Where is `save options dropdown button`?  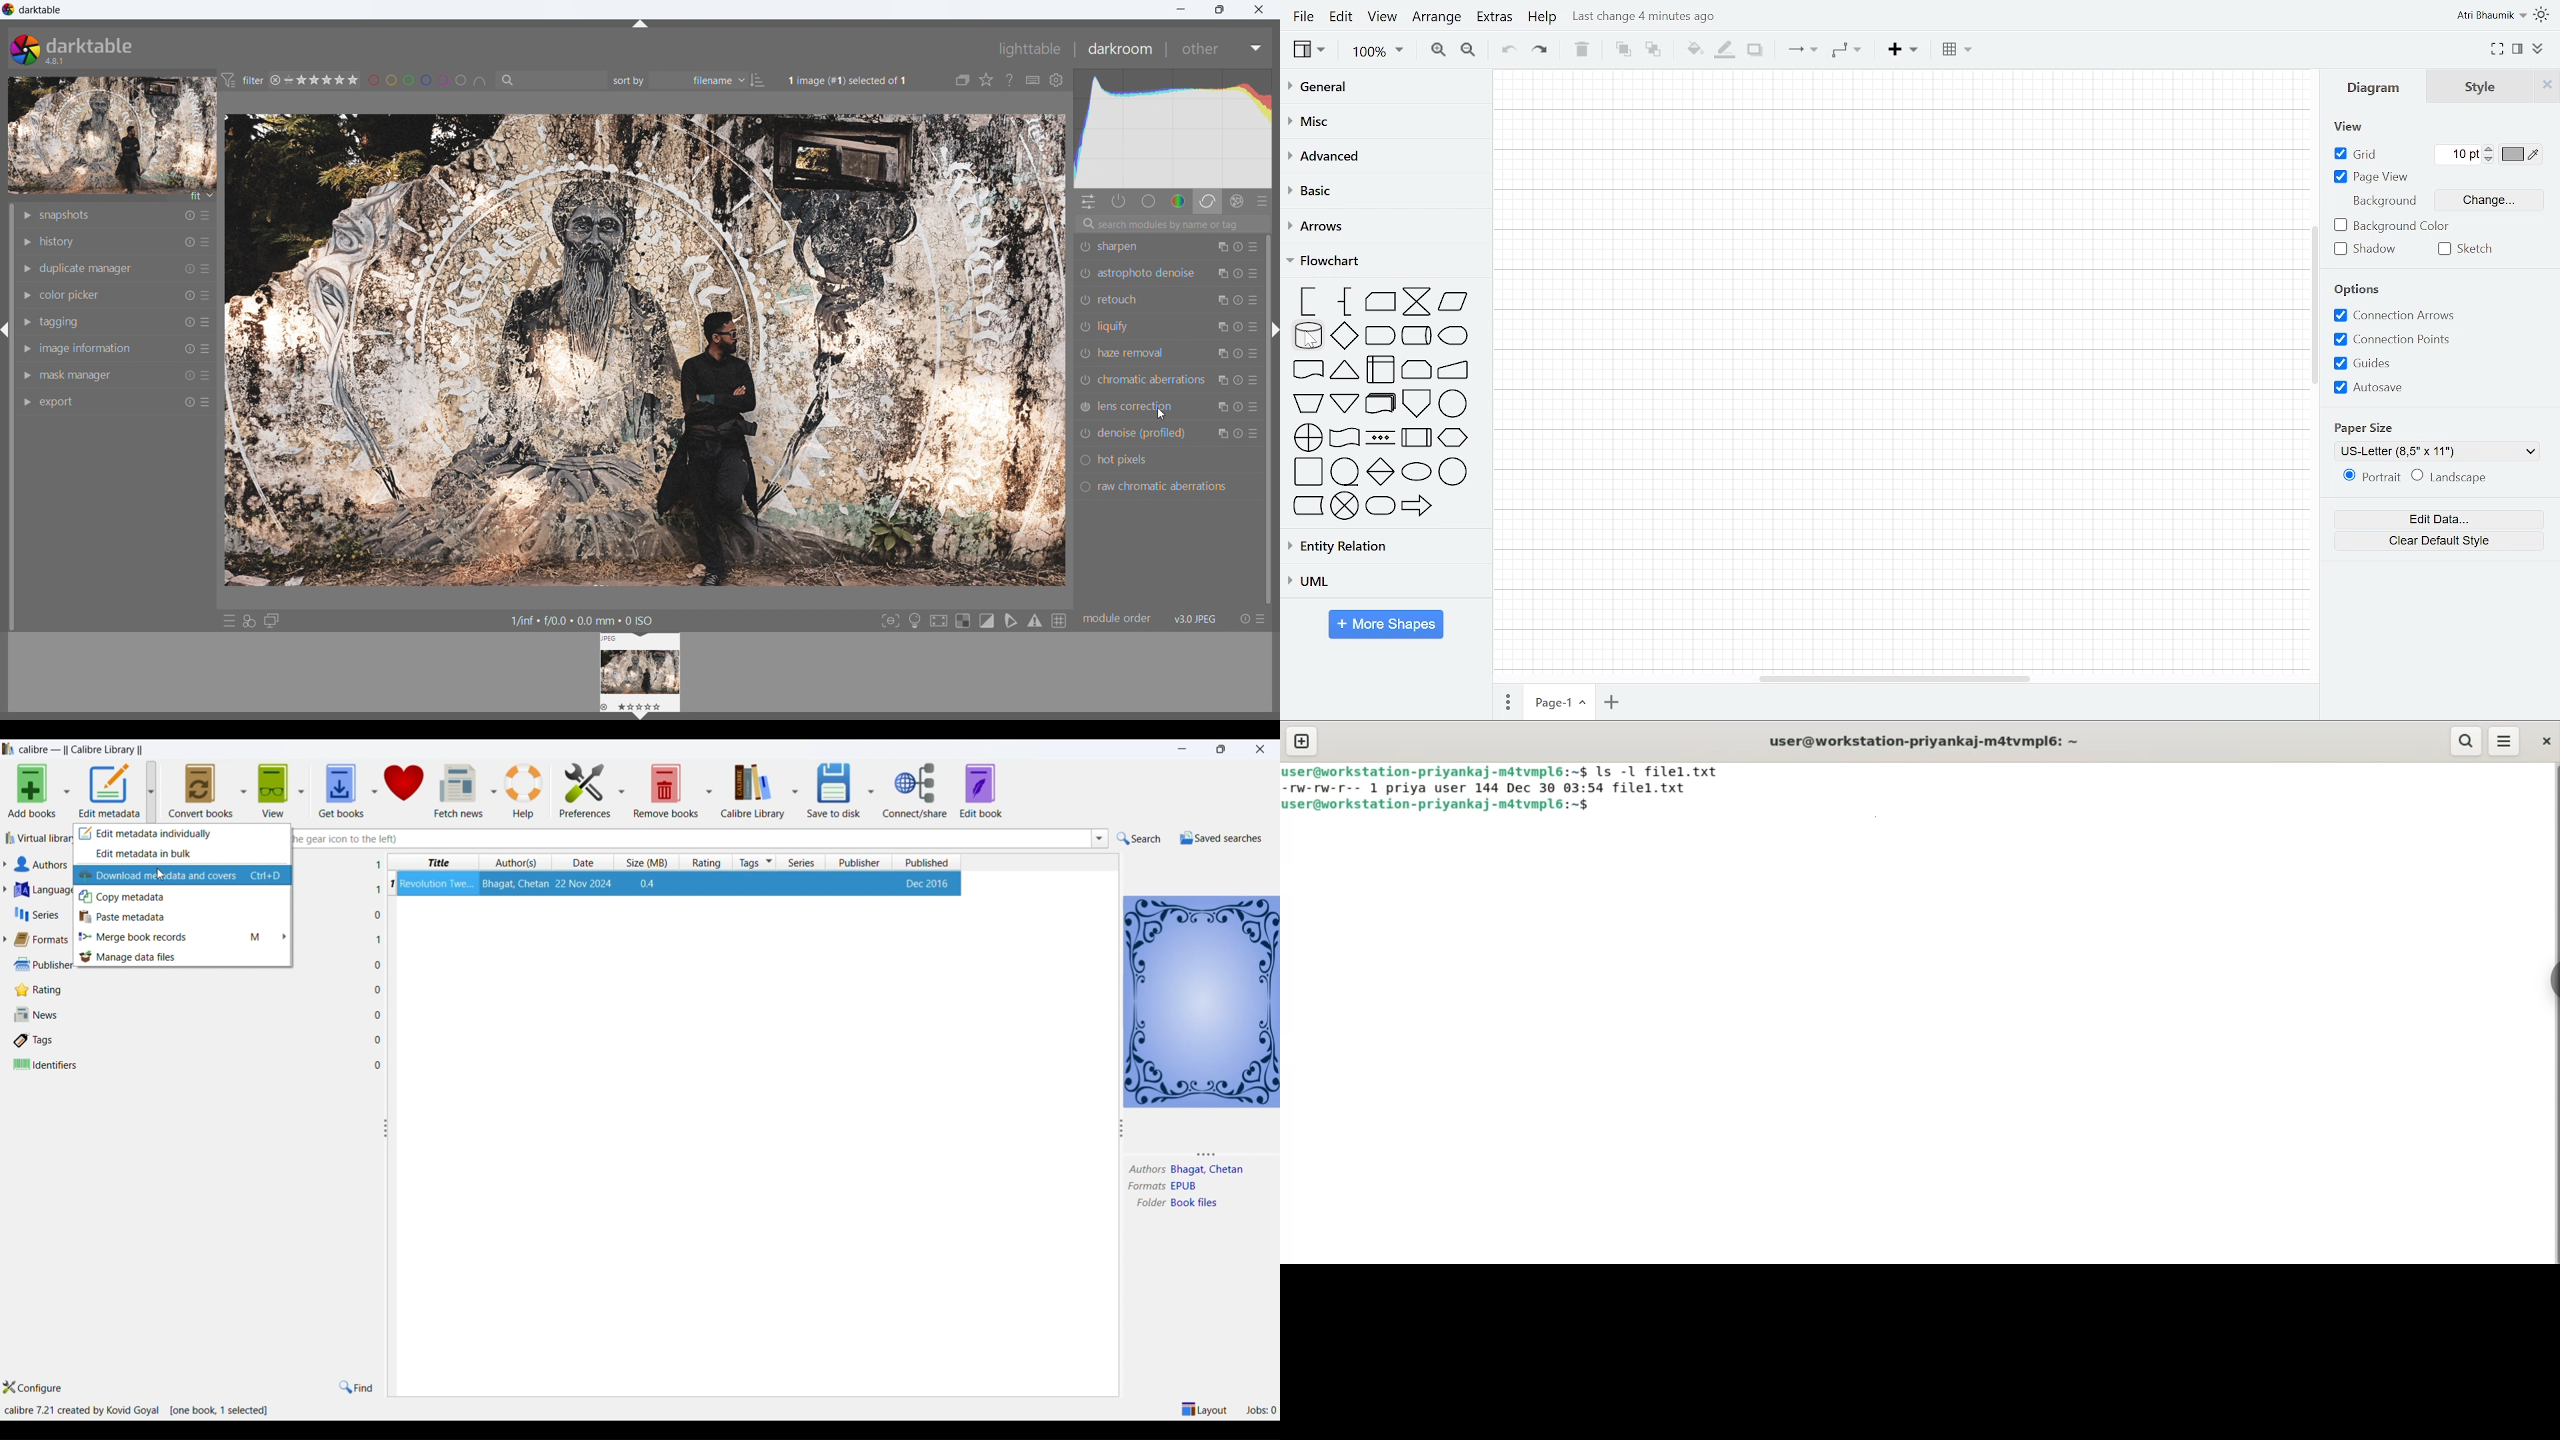 save options dropdown button is located at coordinates (871, 791).